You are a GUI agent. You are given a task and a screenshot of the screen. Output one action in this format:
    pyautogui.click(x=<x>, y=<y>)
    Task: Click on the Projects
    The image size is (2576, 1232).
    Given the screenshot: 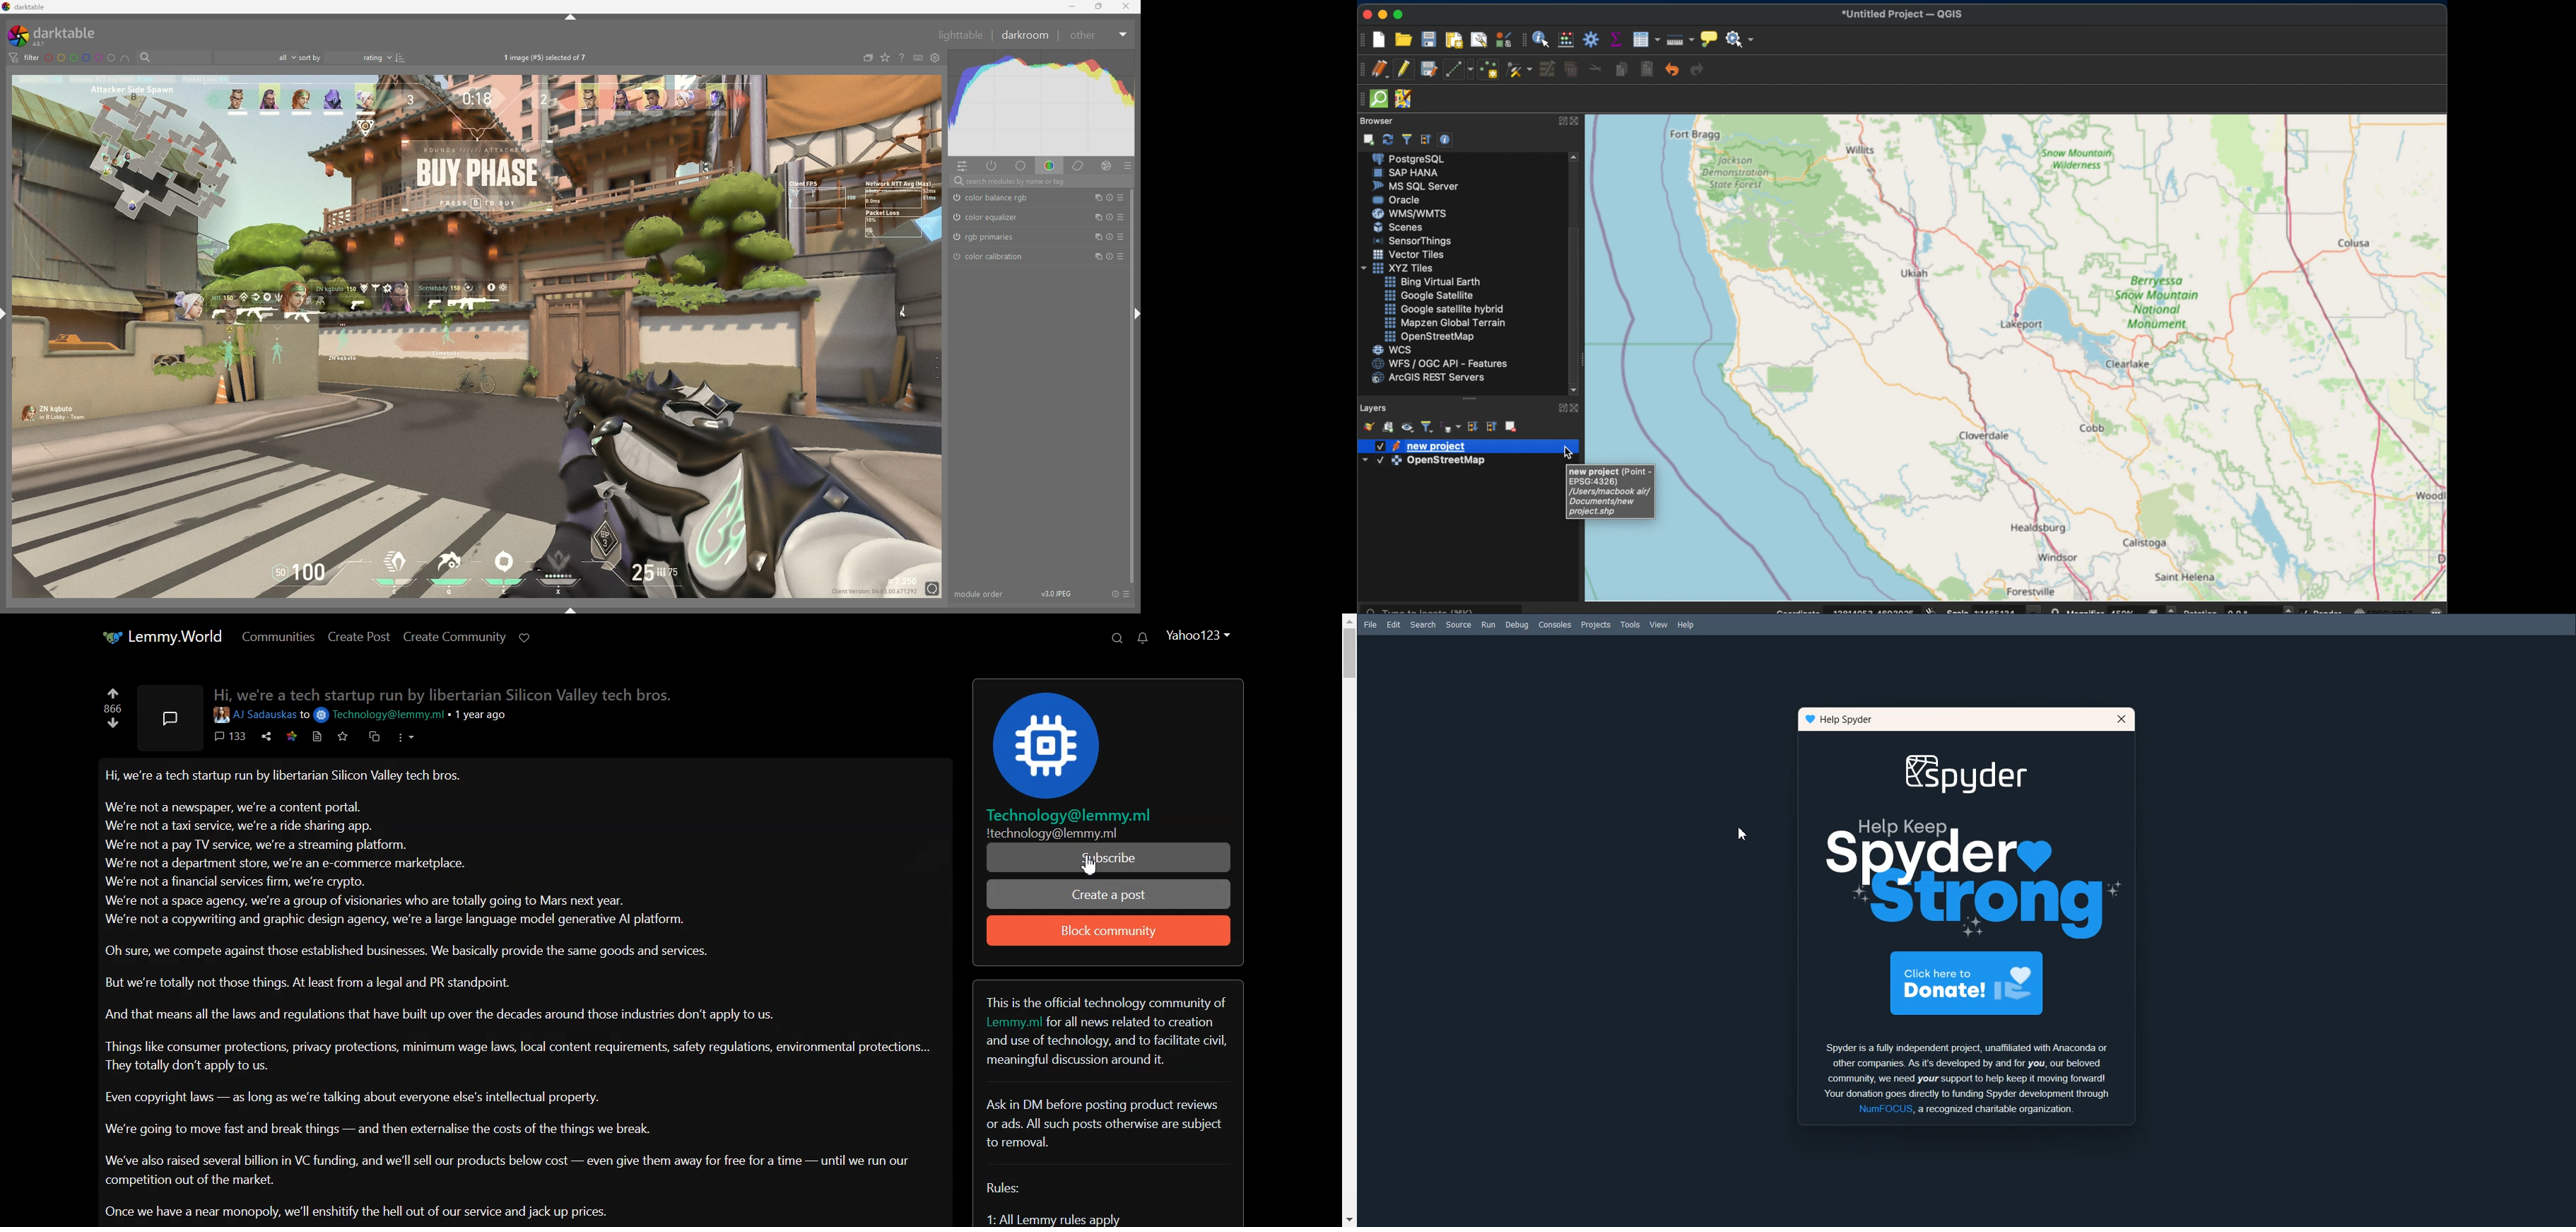 What is the action you would take?
    pyautogui.click(x=1596, y=626)
    